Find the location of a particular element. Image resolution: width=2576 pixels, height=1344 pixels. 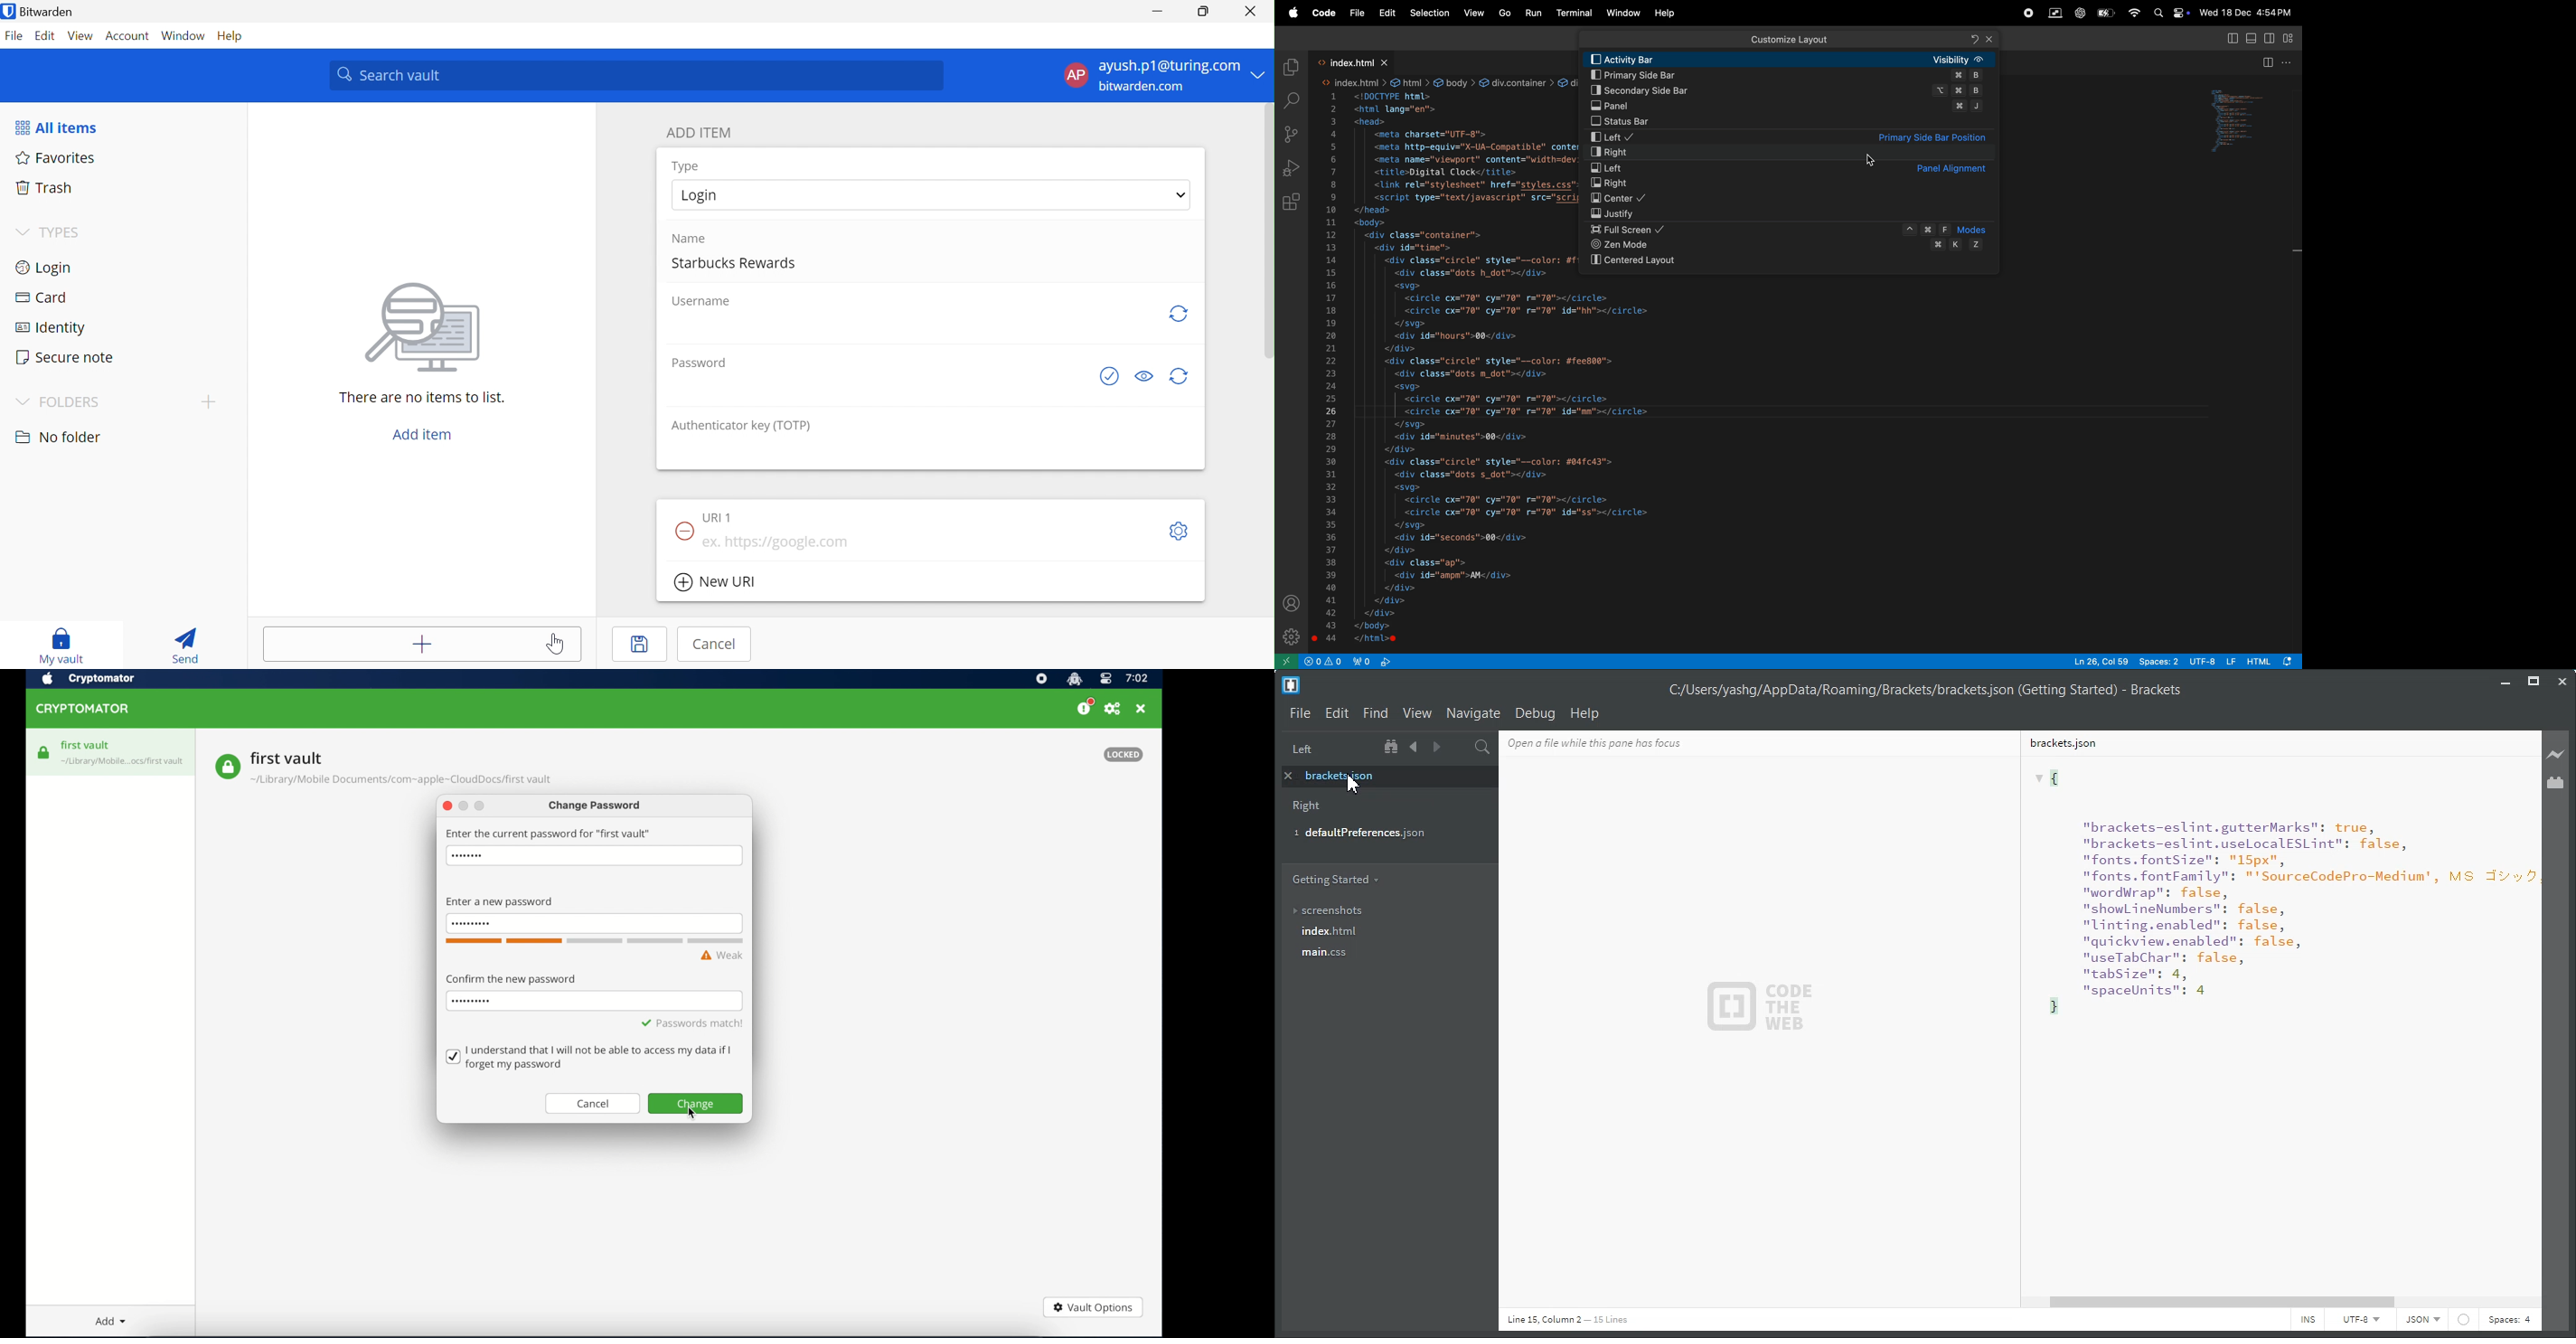

Text is located at coordinates (1624, 741).